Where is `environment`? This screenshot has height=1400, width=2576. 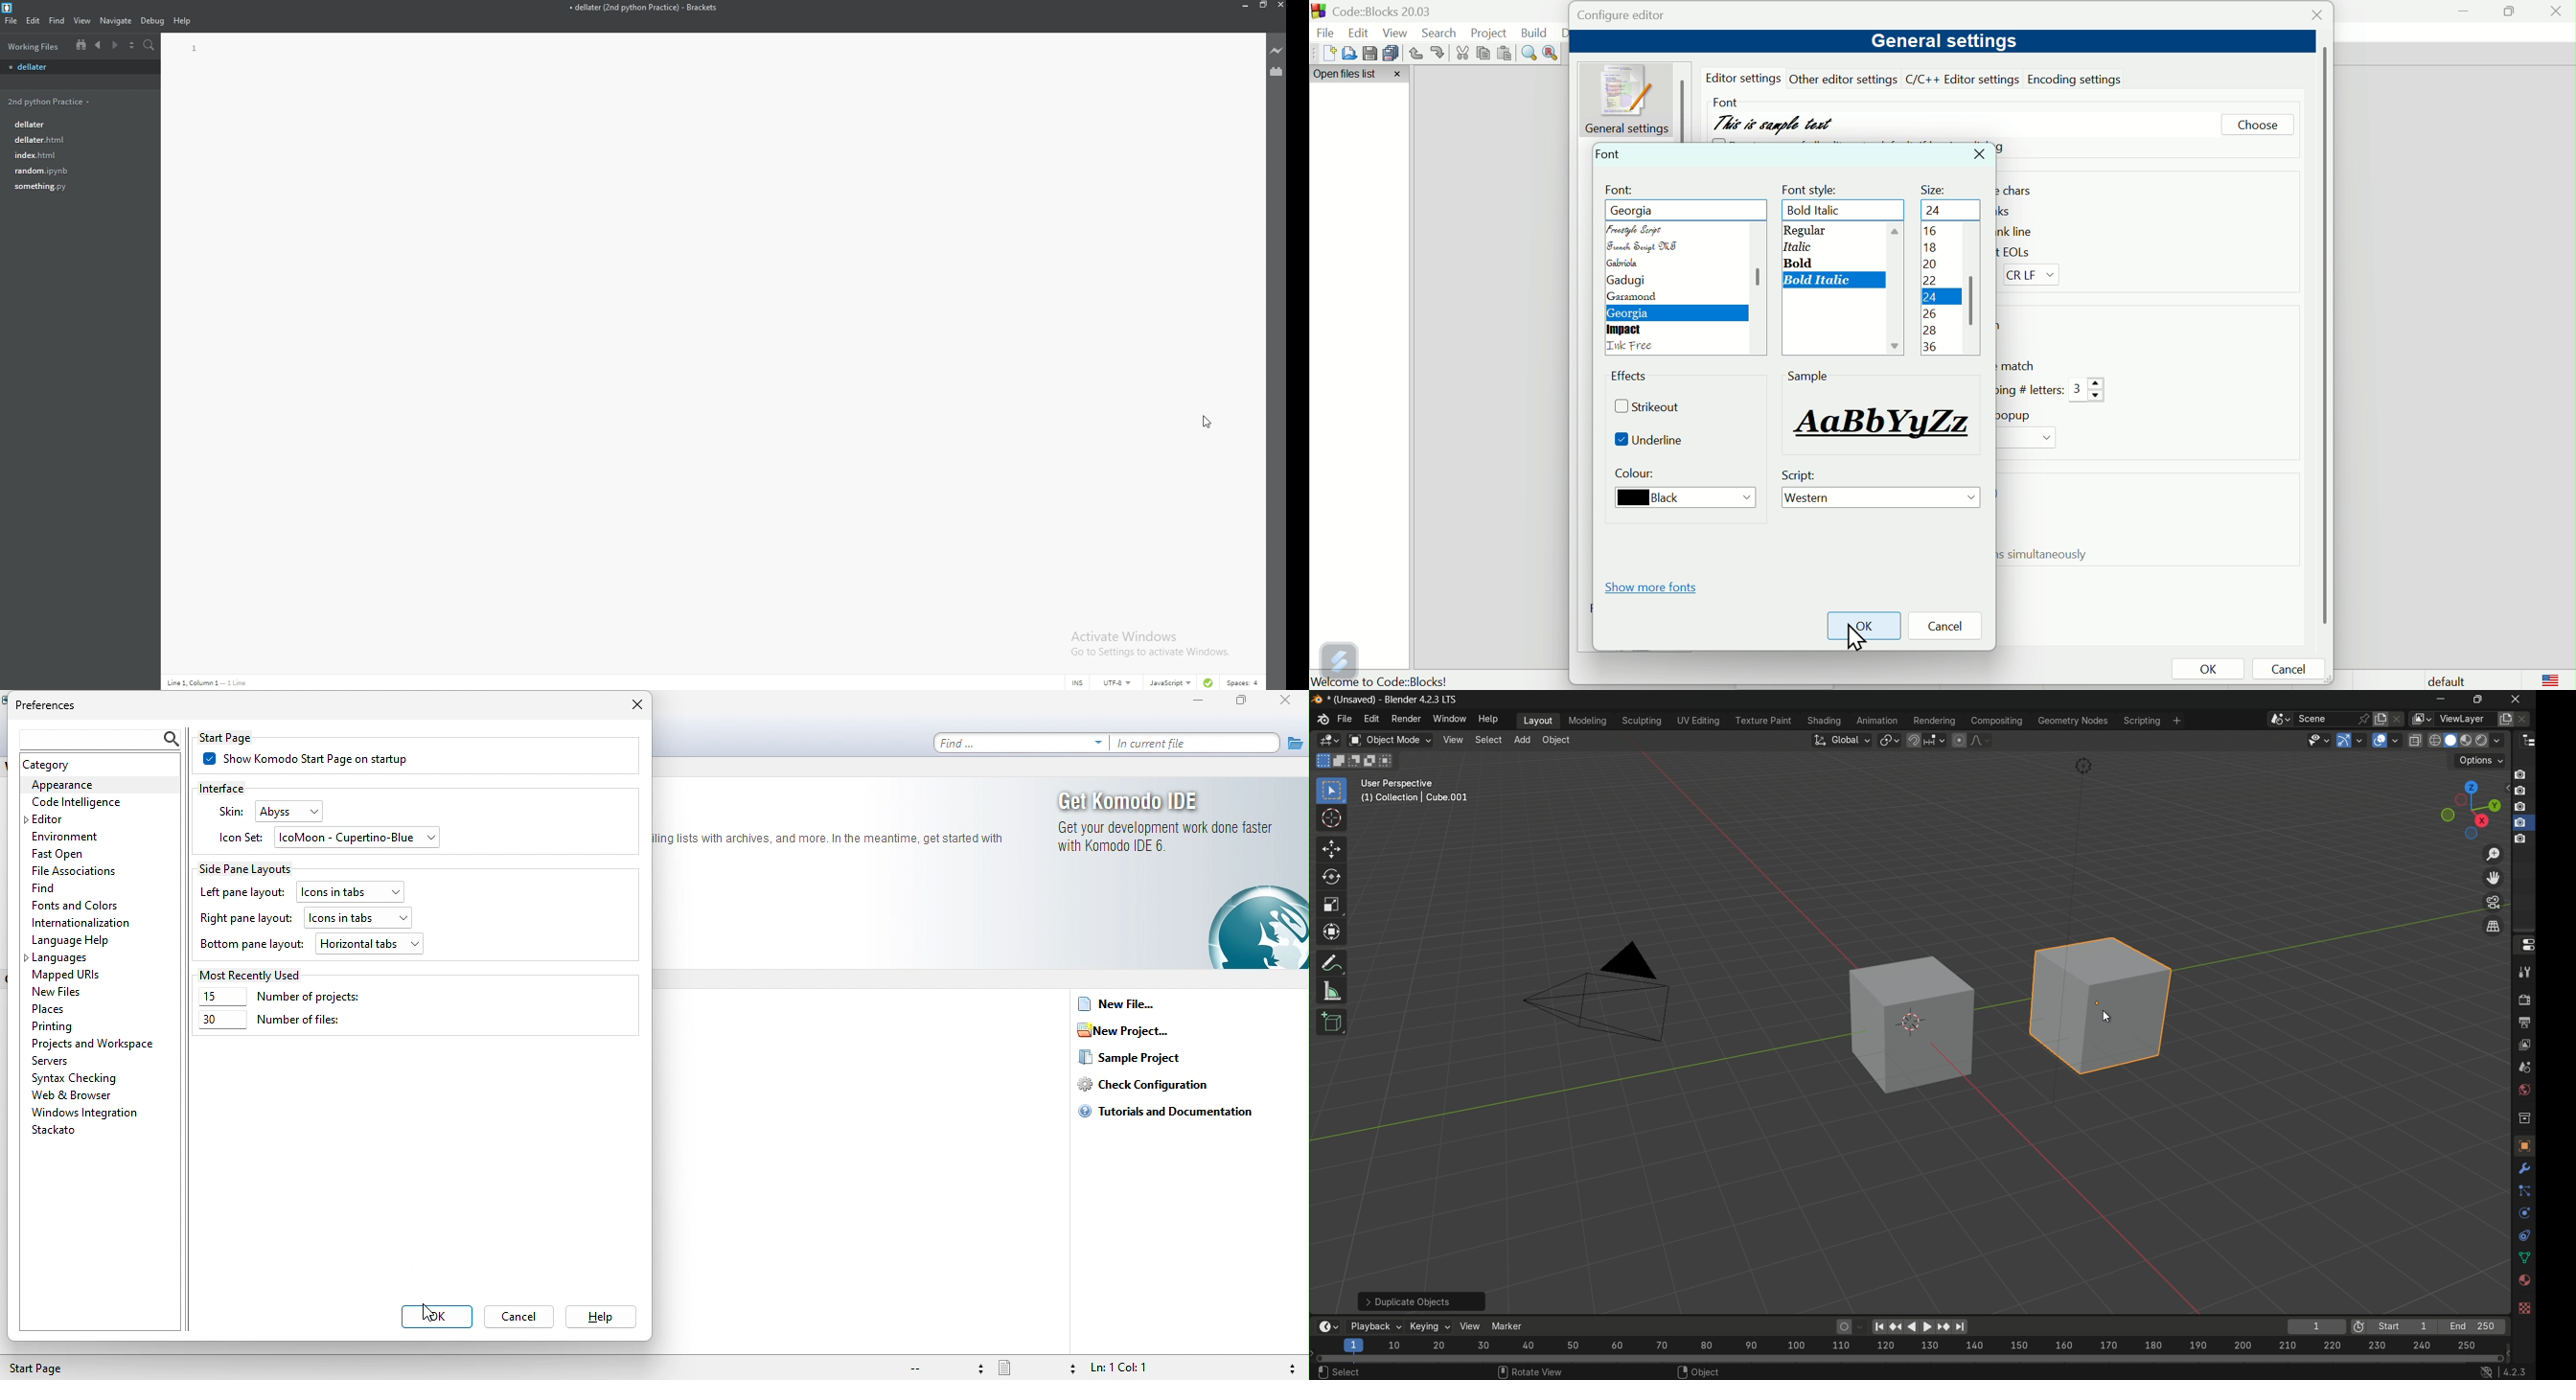 environment is located at coordinates (71, 836).